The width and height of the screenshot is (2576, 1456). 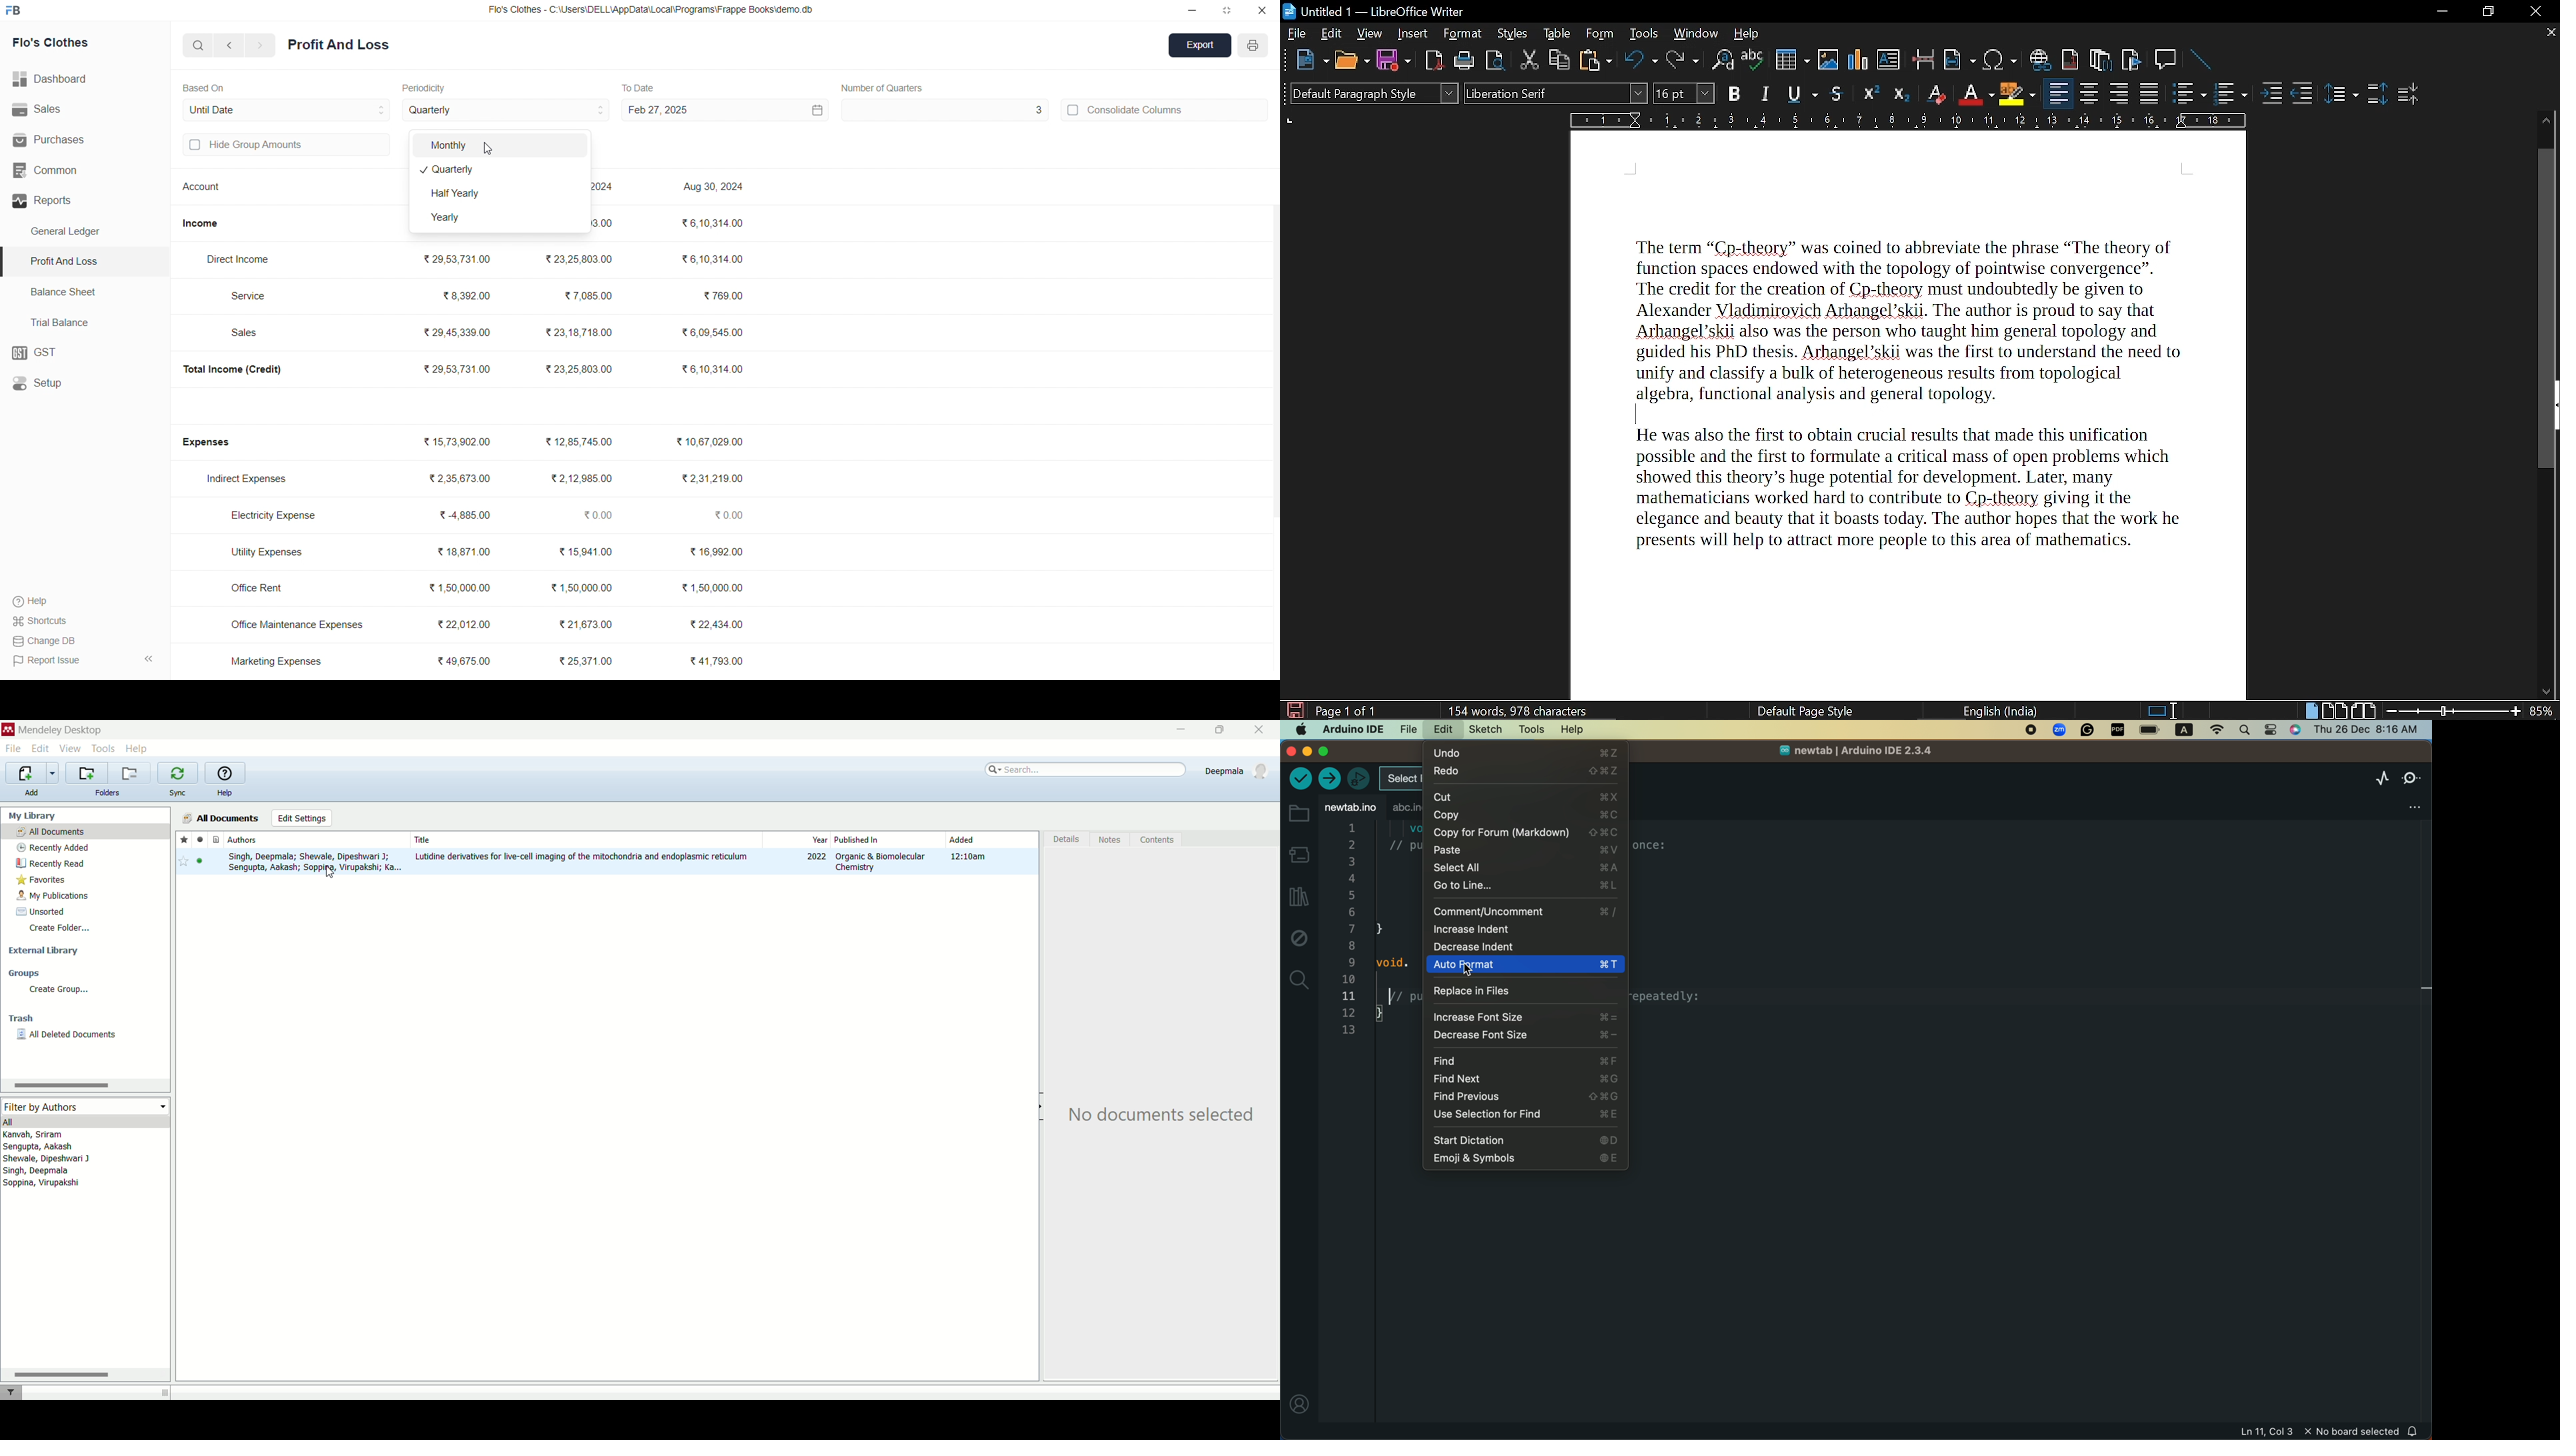 I want to click on ₹0.00, so click(x=599, y=515).